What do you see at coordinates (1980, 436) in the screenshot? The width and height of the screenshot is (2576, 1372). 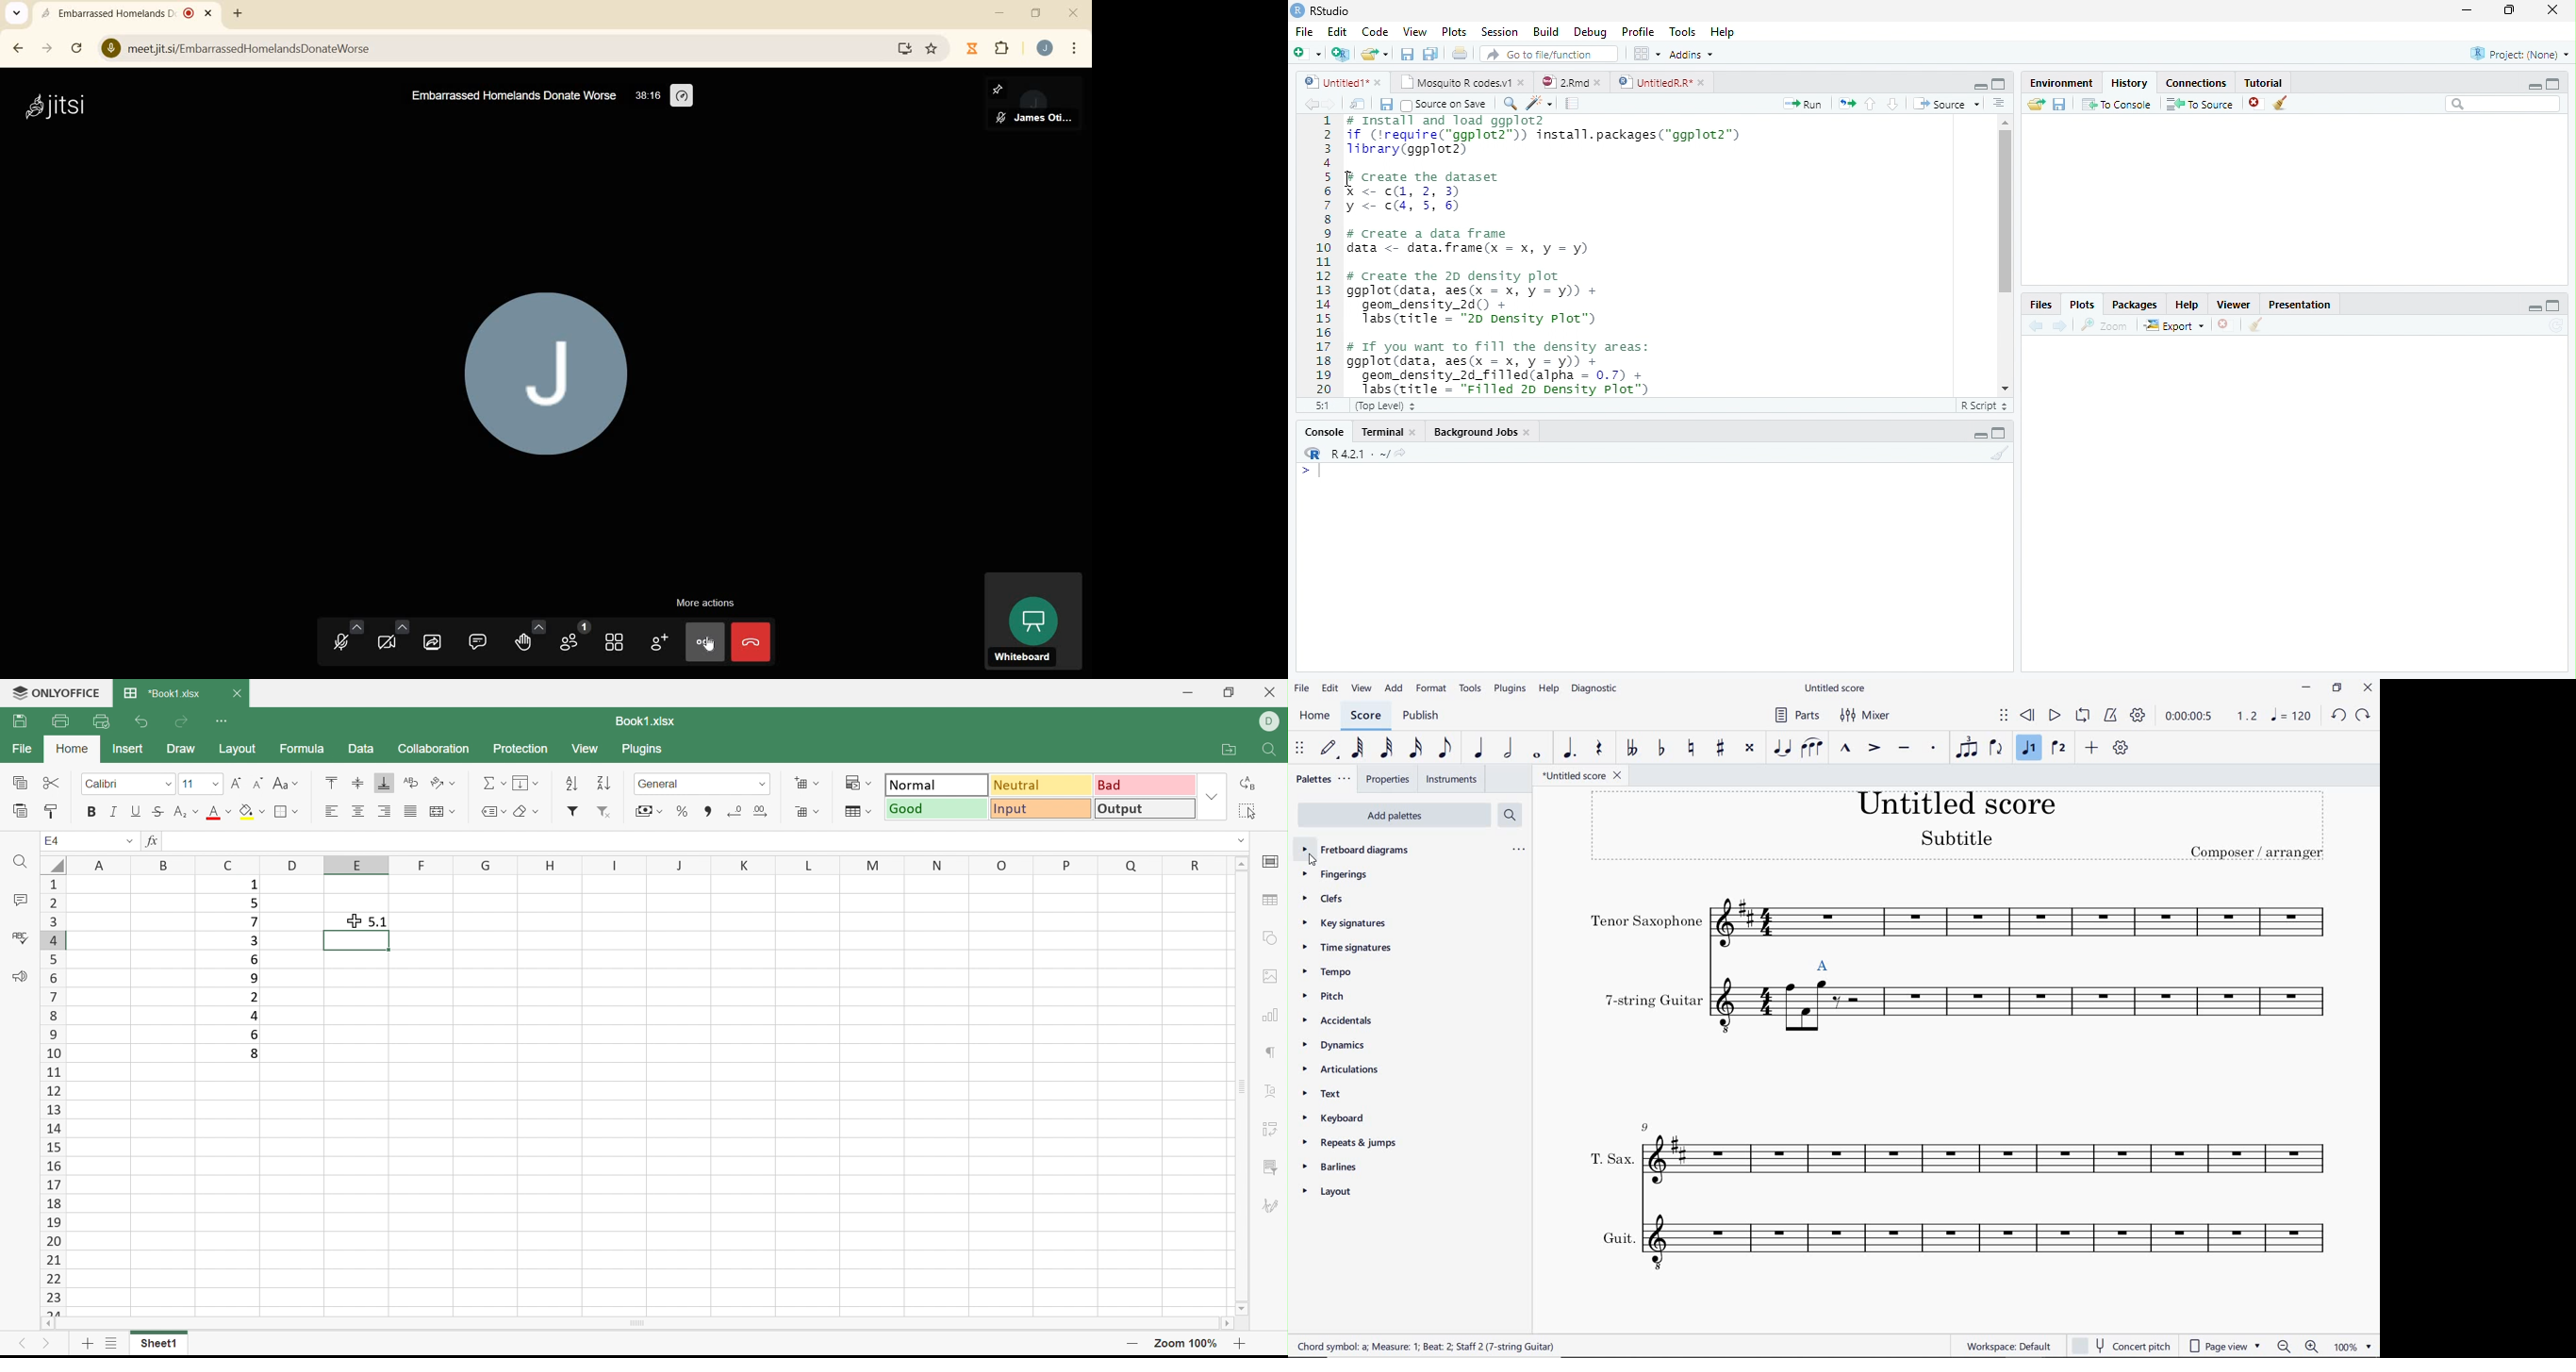 I see `minimize` at bounding box center [1980, 436].